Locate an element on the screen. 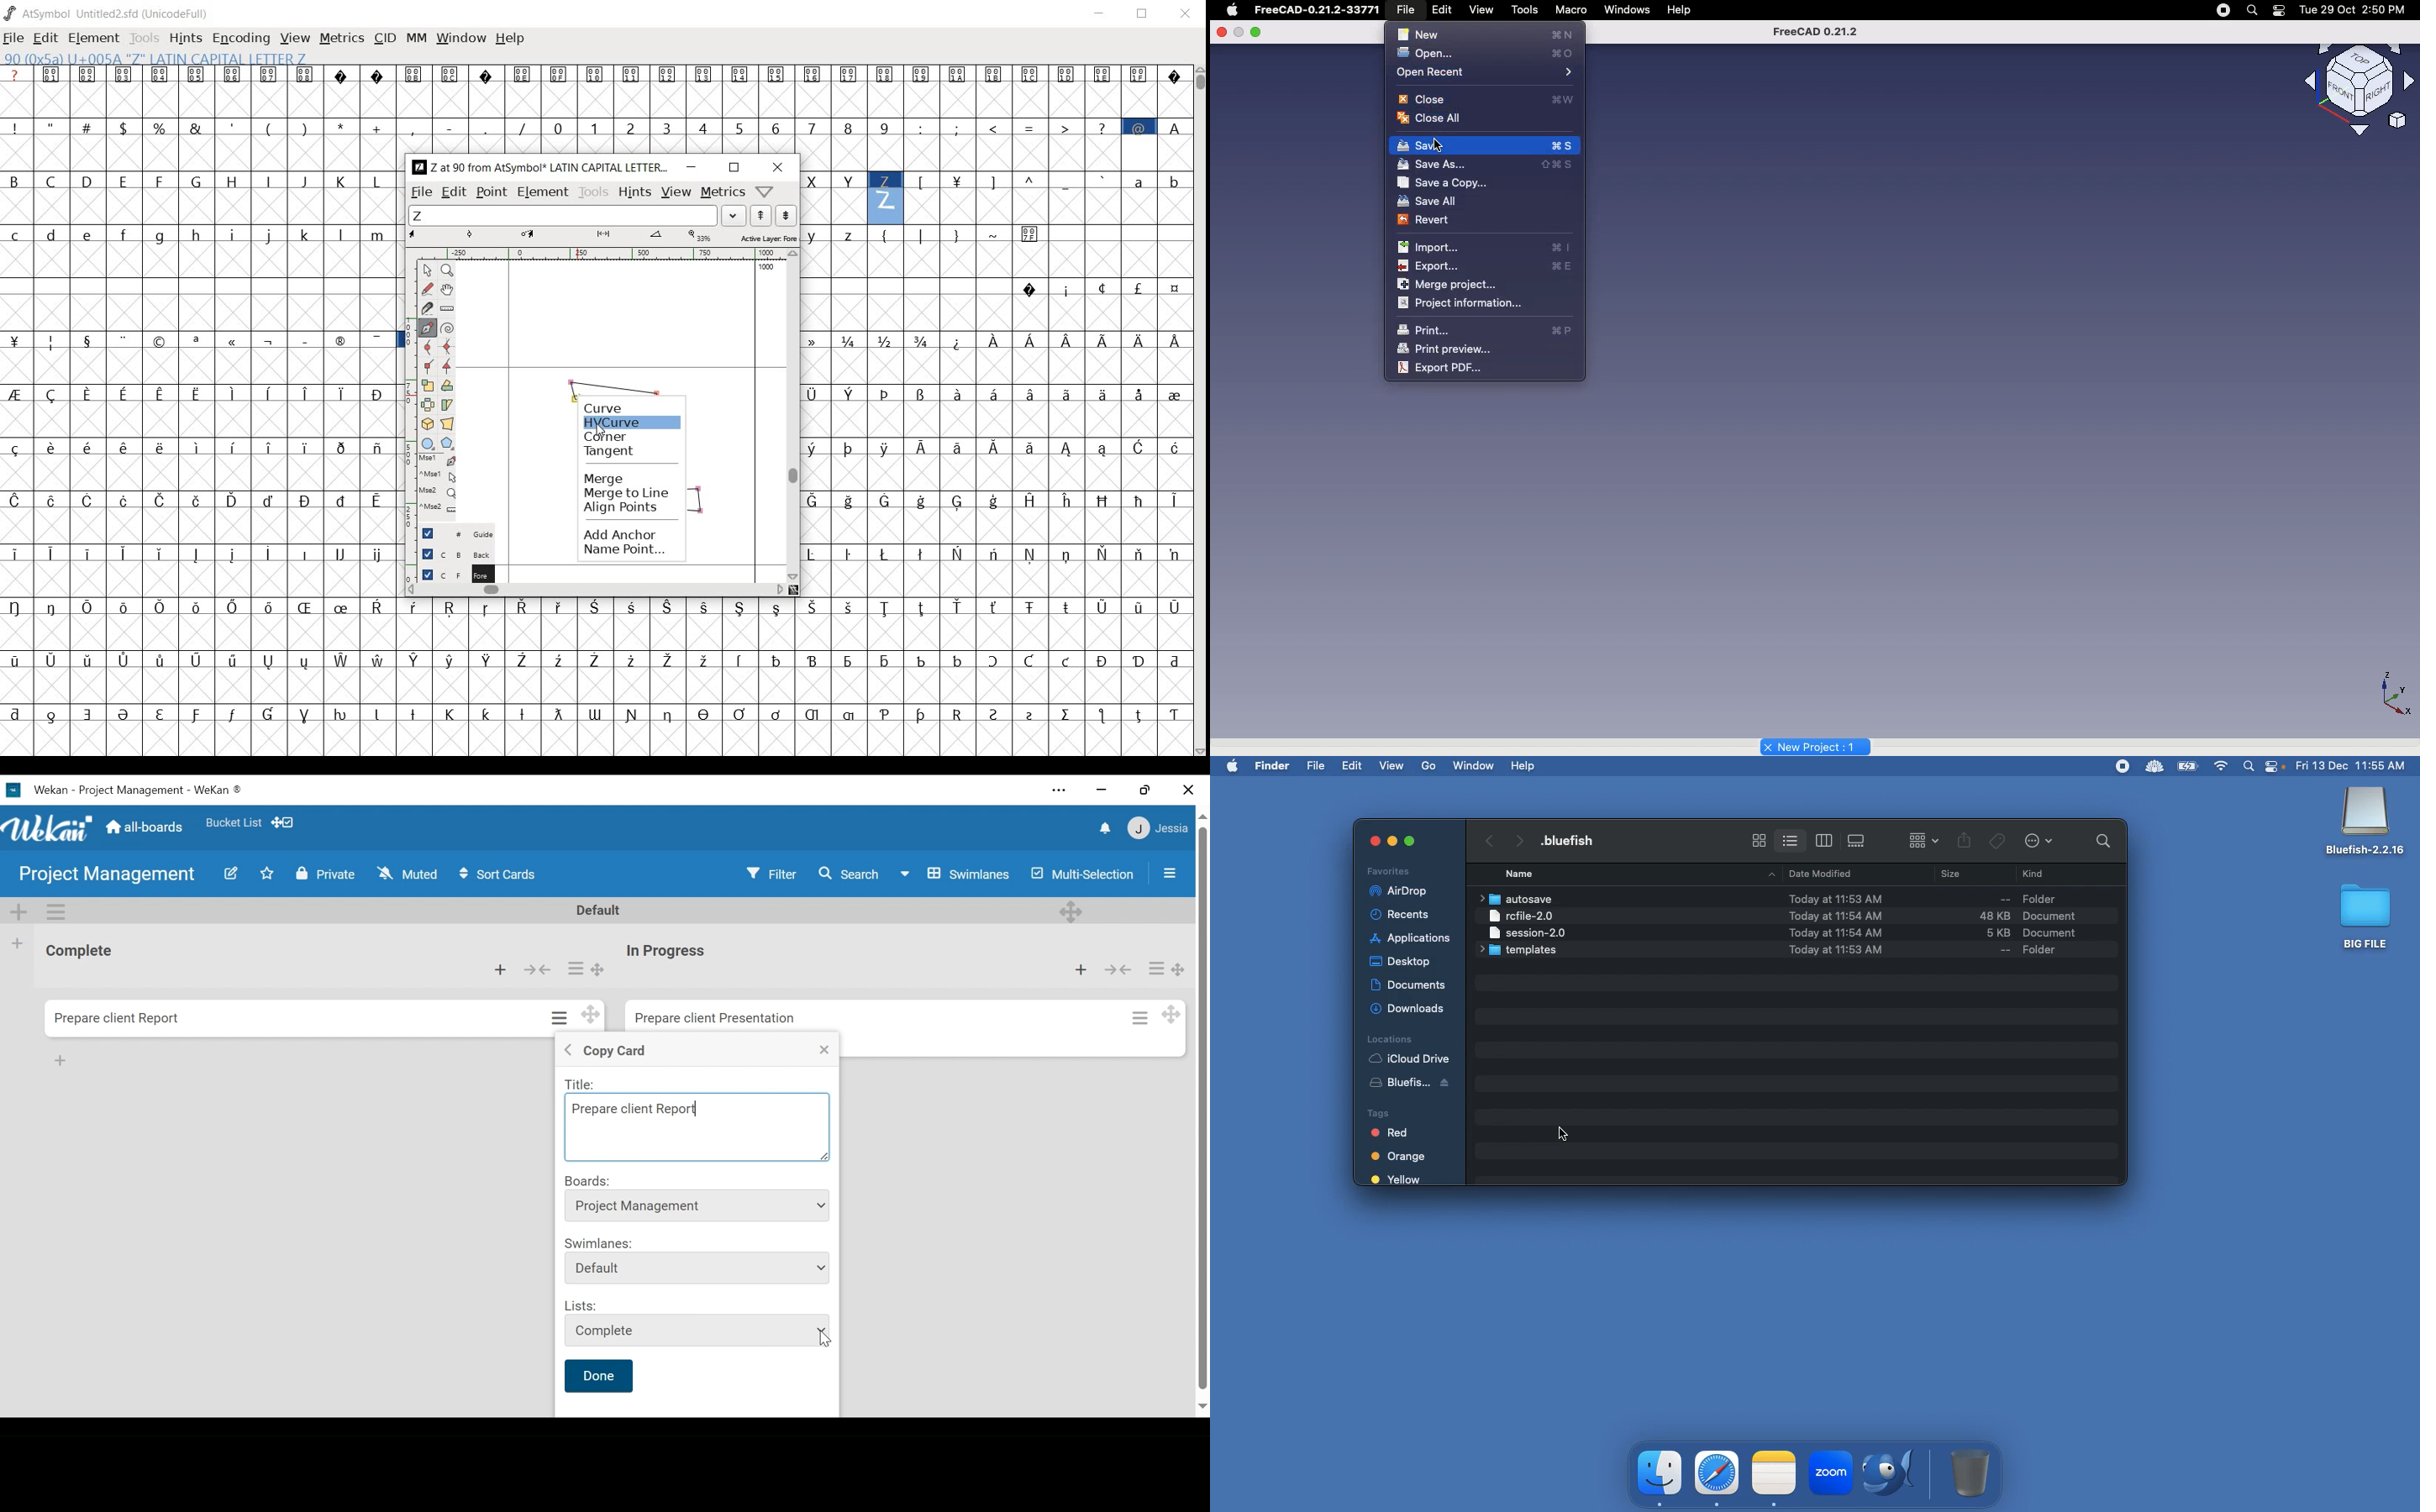 This screenshot has height=1512, width=2436. minimize is located at coordinates (1392, 843).